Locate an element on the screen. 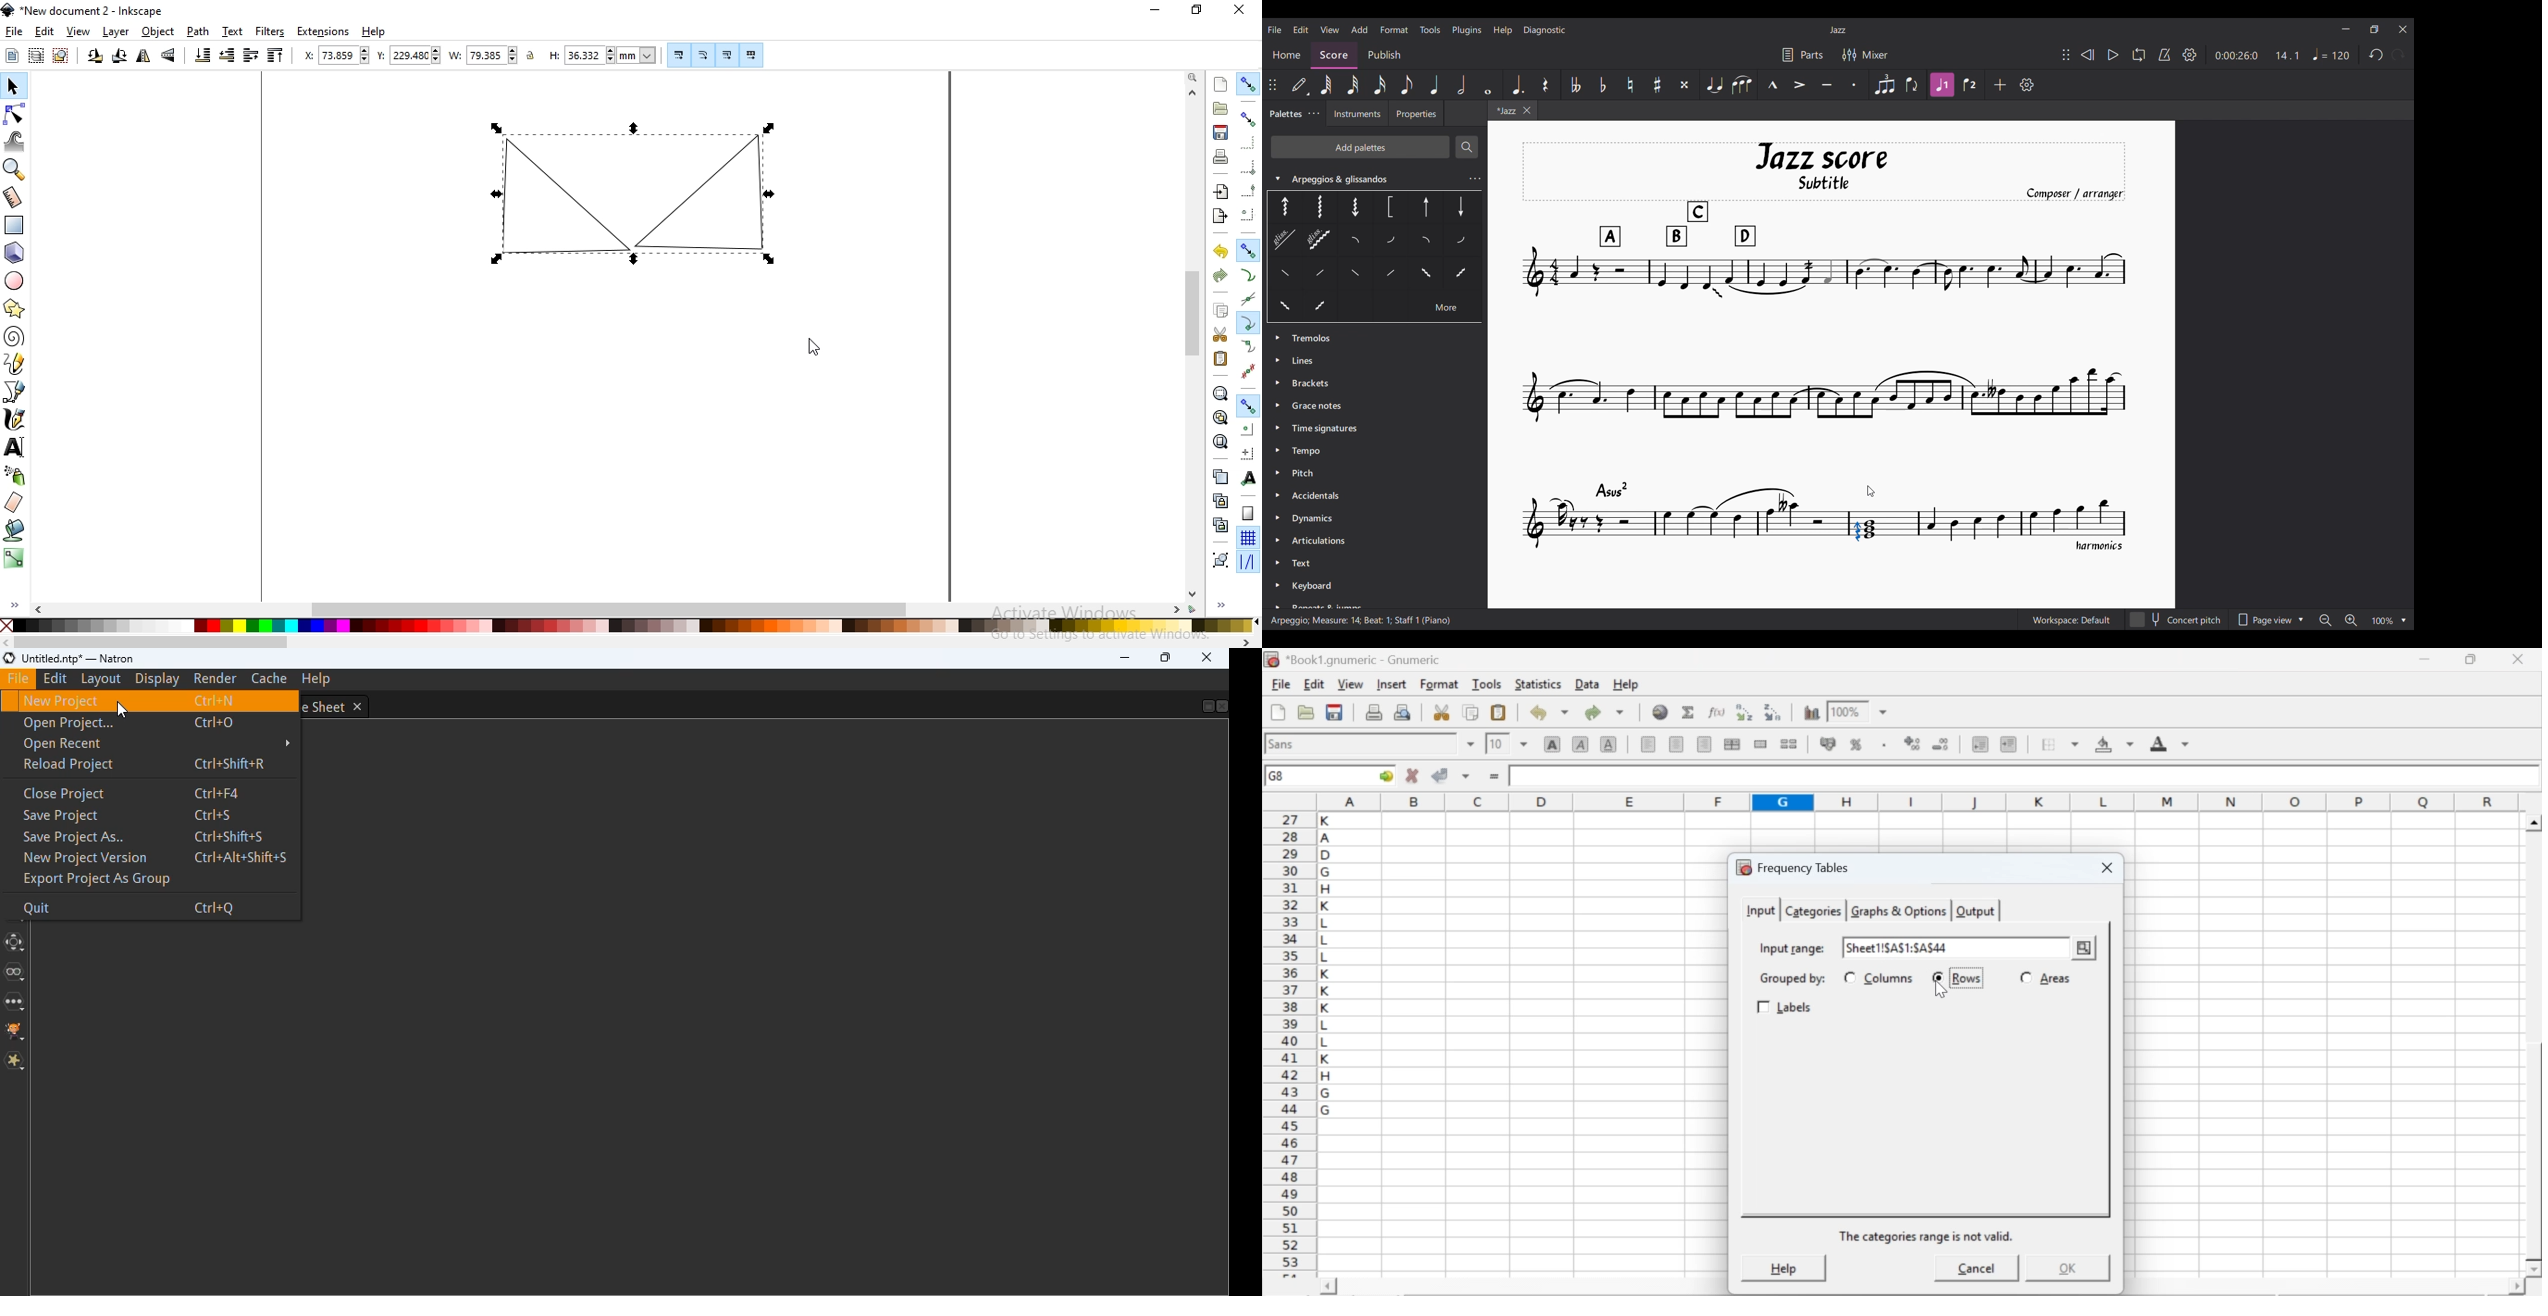 This screenshot has width=2548, height=1316. center horizontally is located at coordinates (1732, 744).